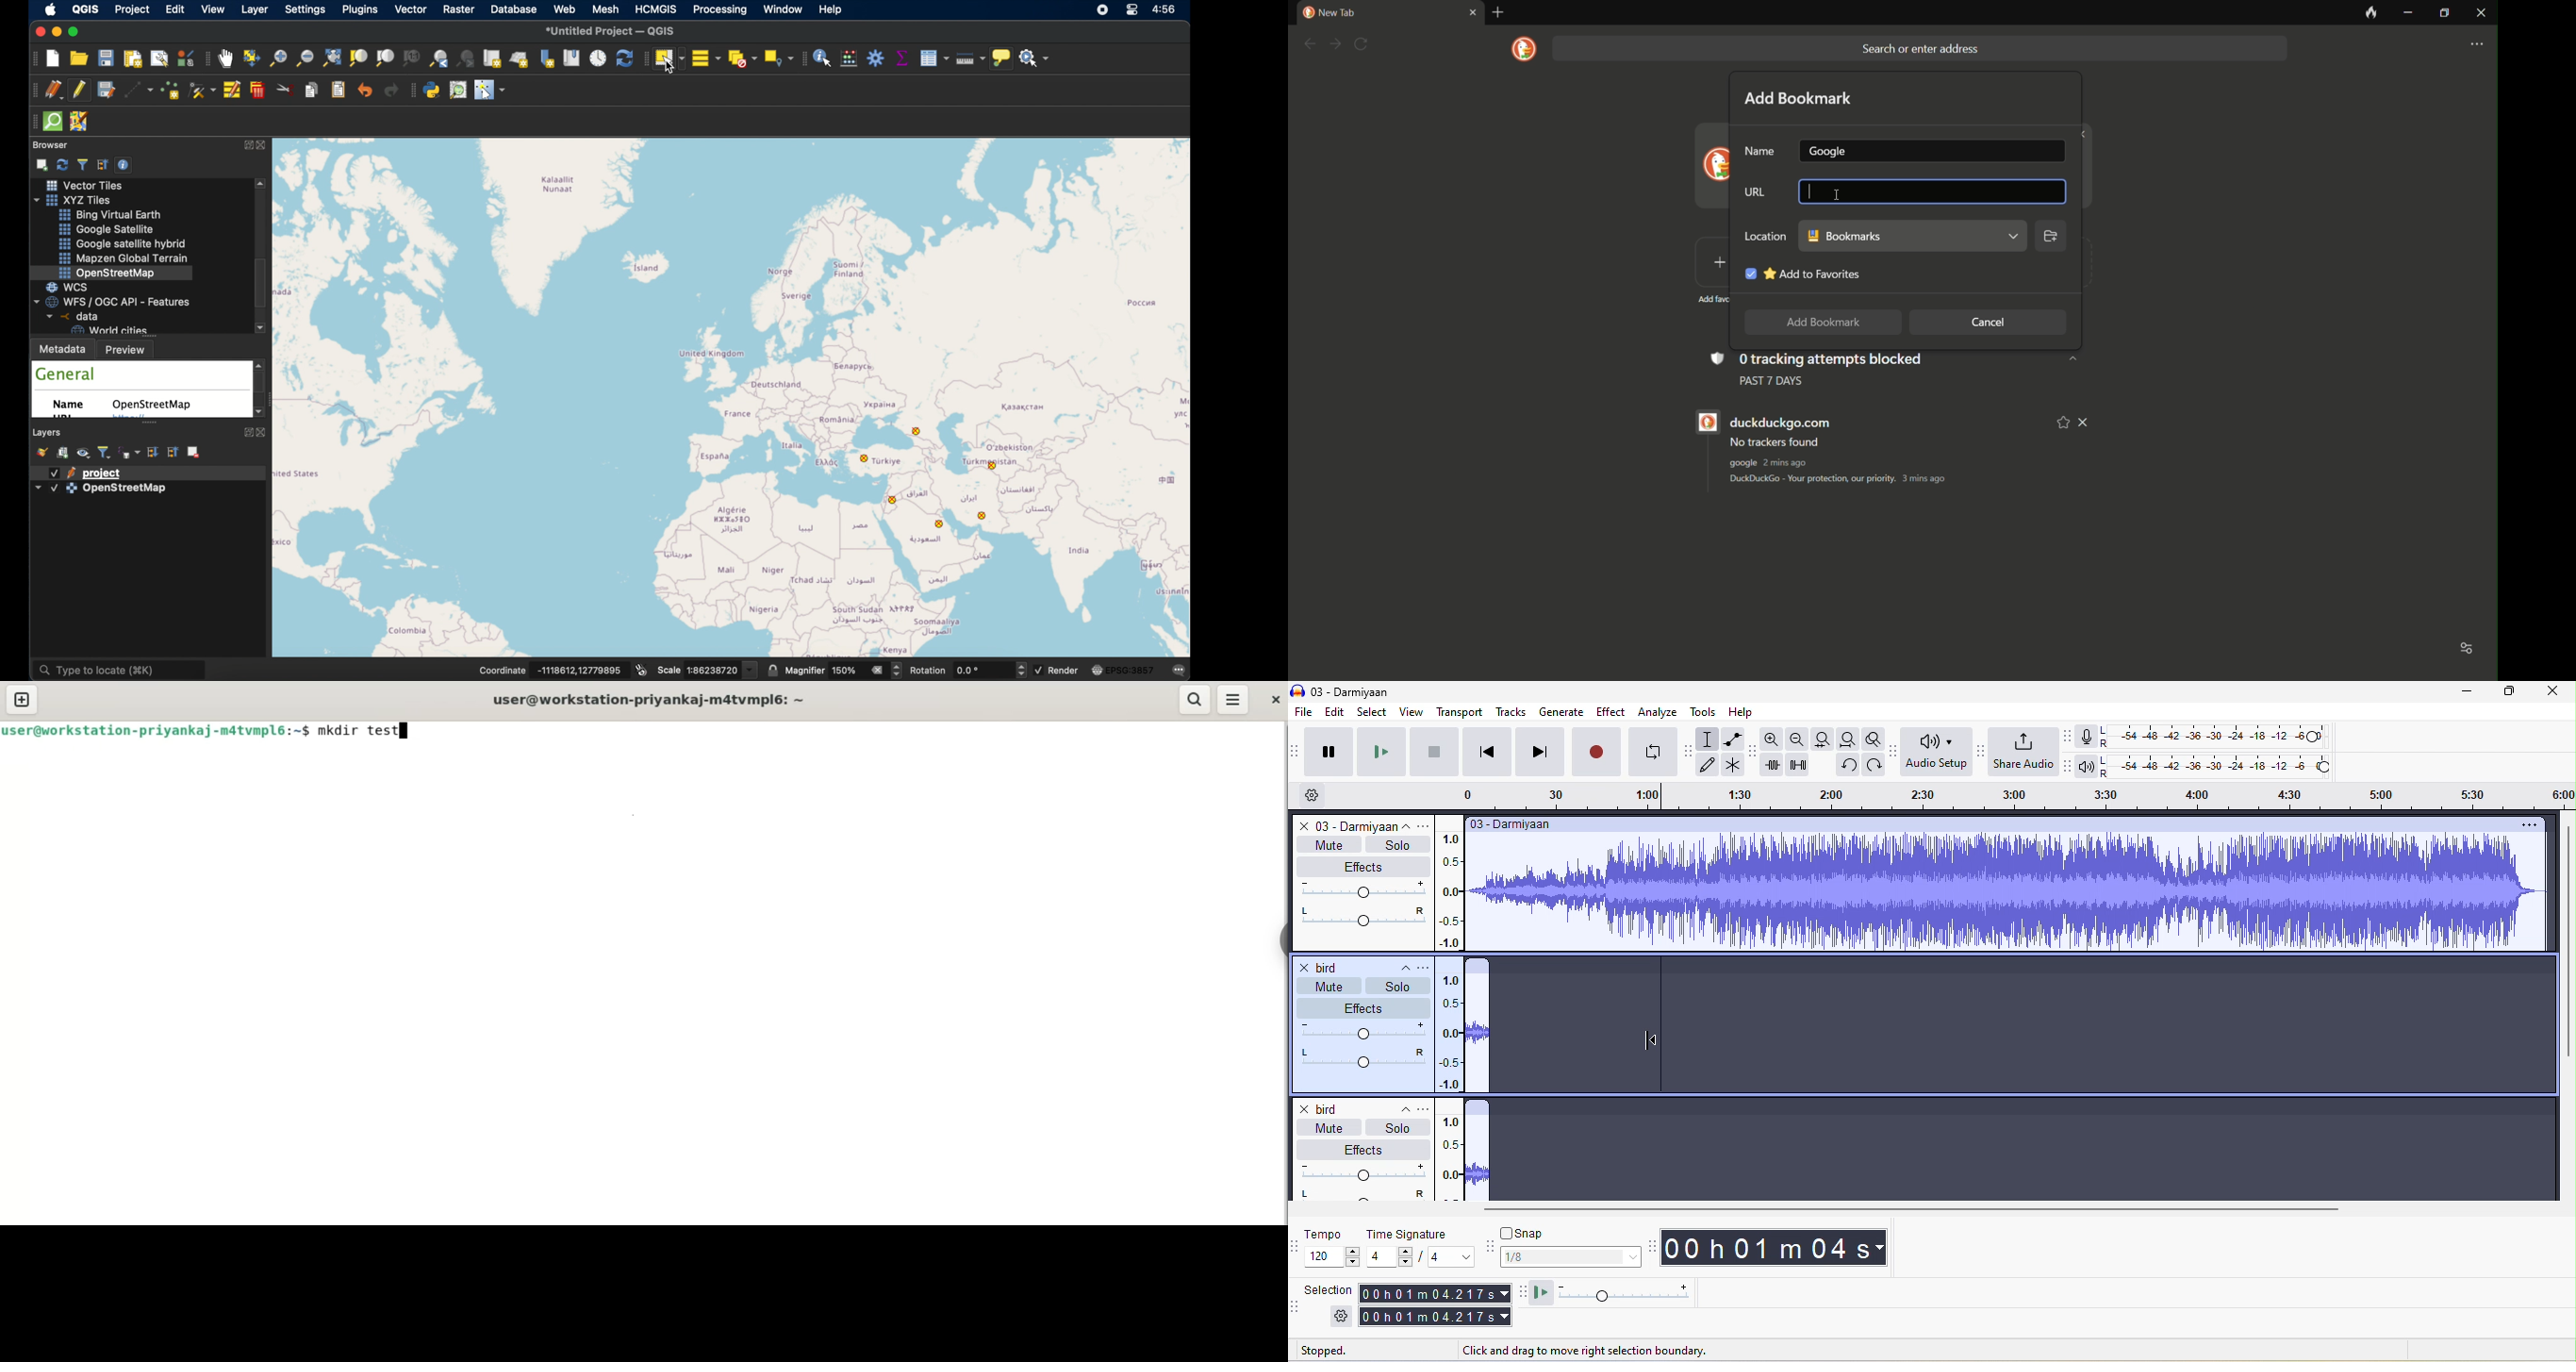  What do you see at coordinates (391, 91) in the screenshot?
I see `redo` at bounding box center [391, 91].